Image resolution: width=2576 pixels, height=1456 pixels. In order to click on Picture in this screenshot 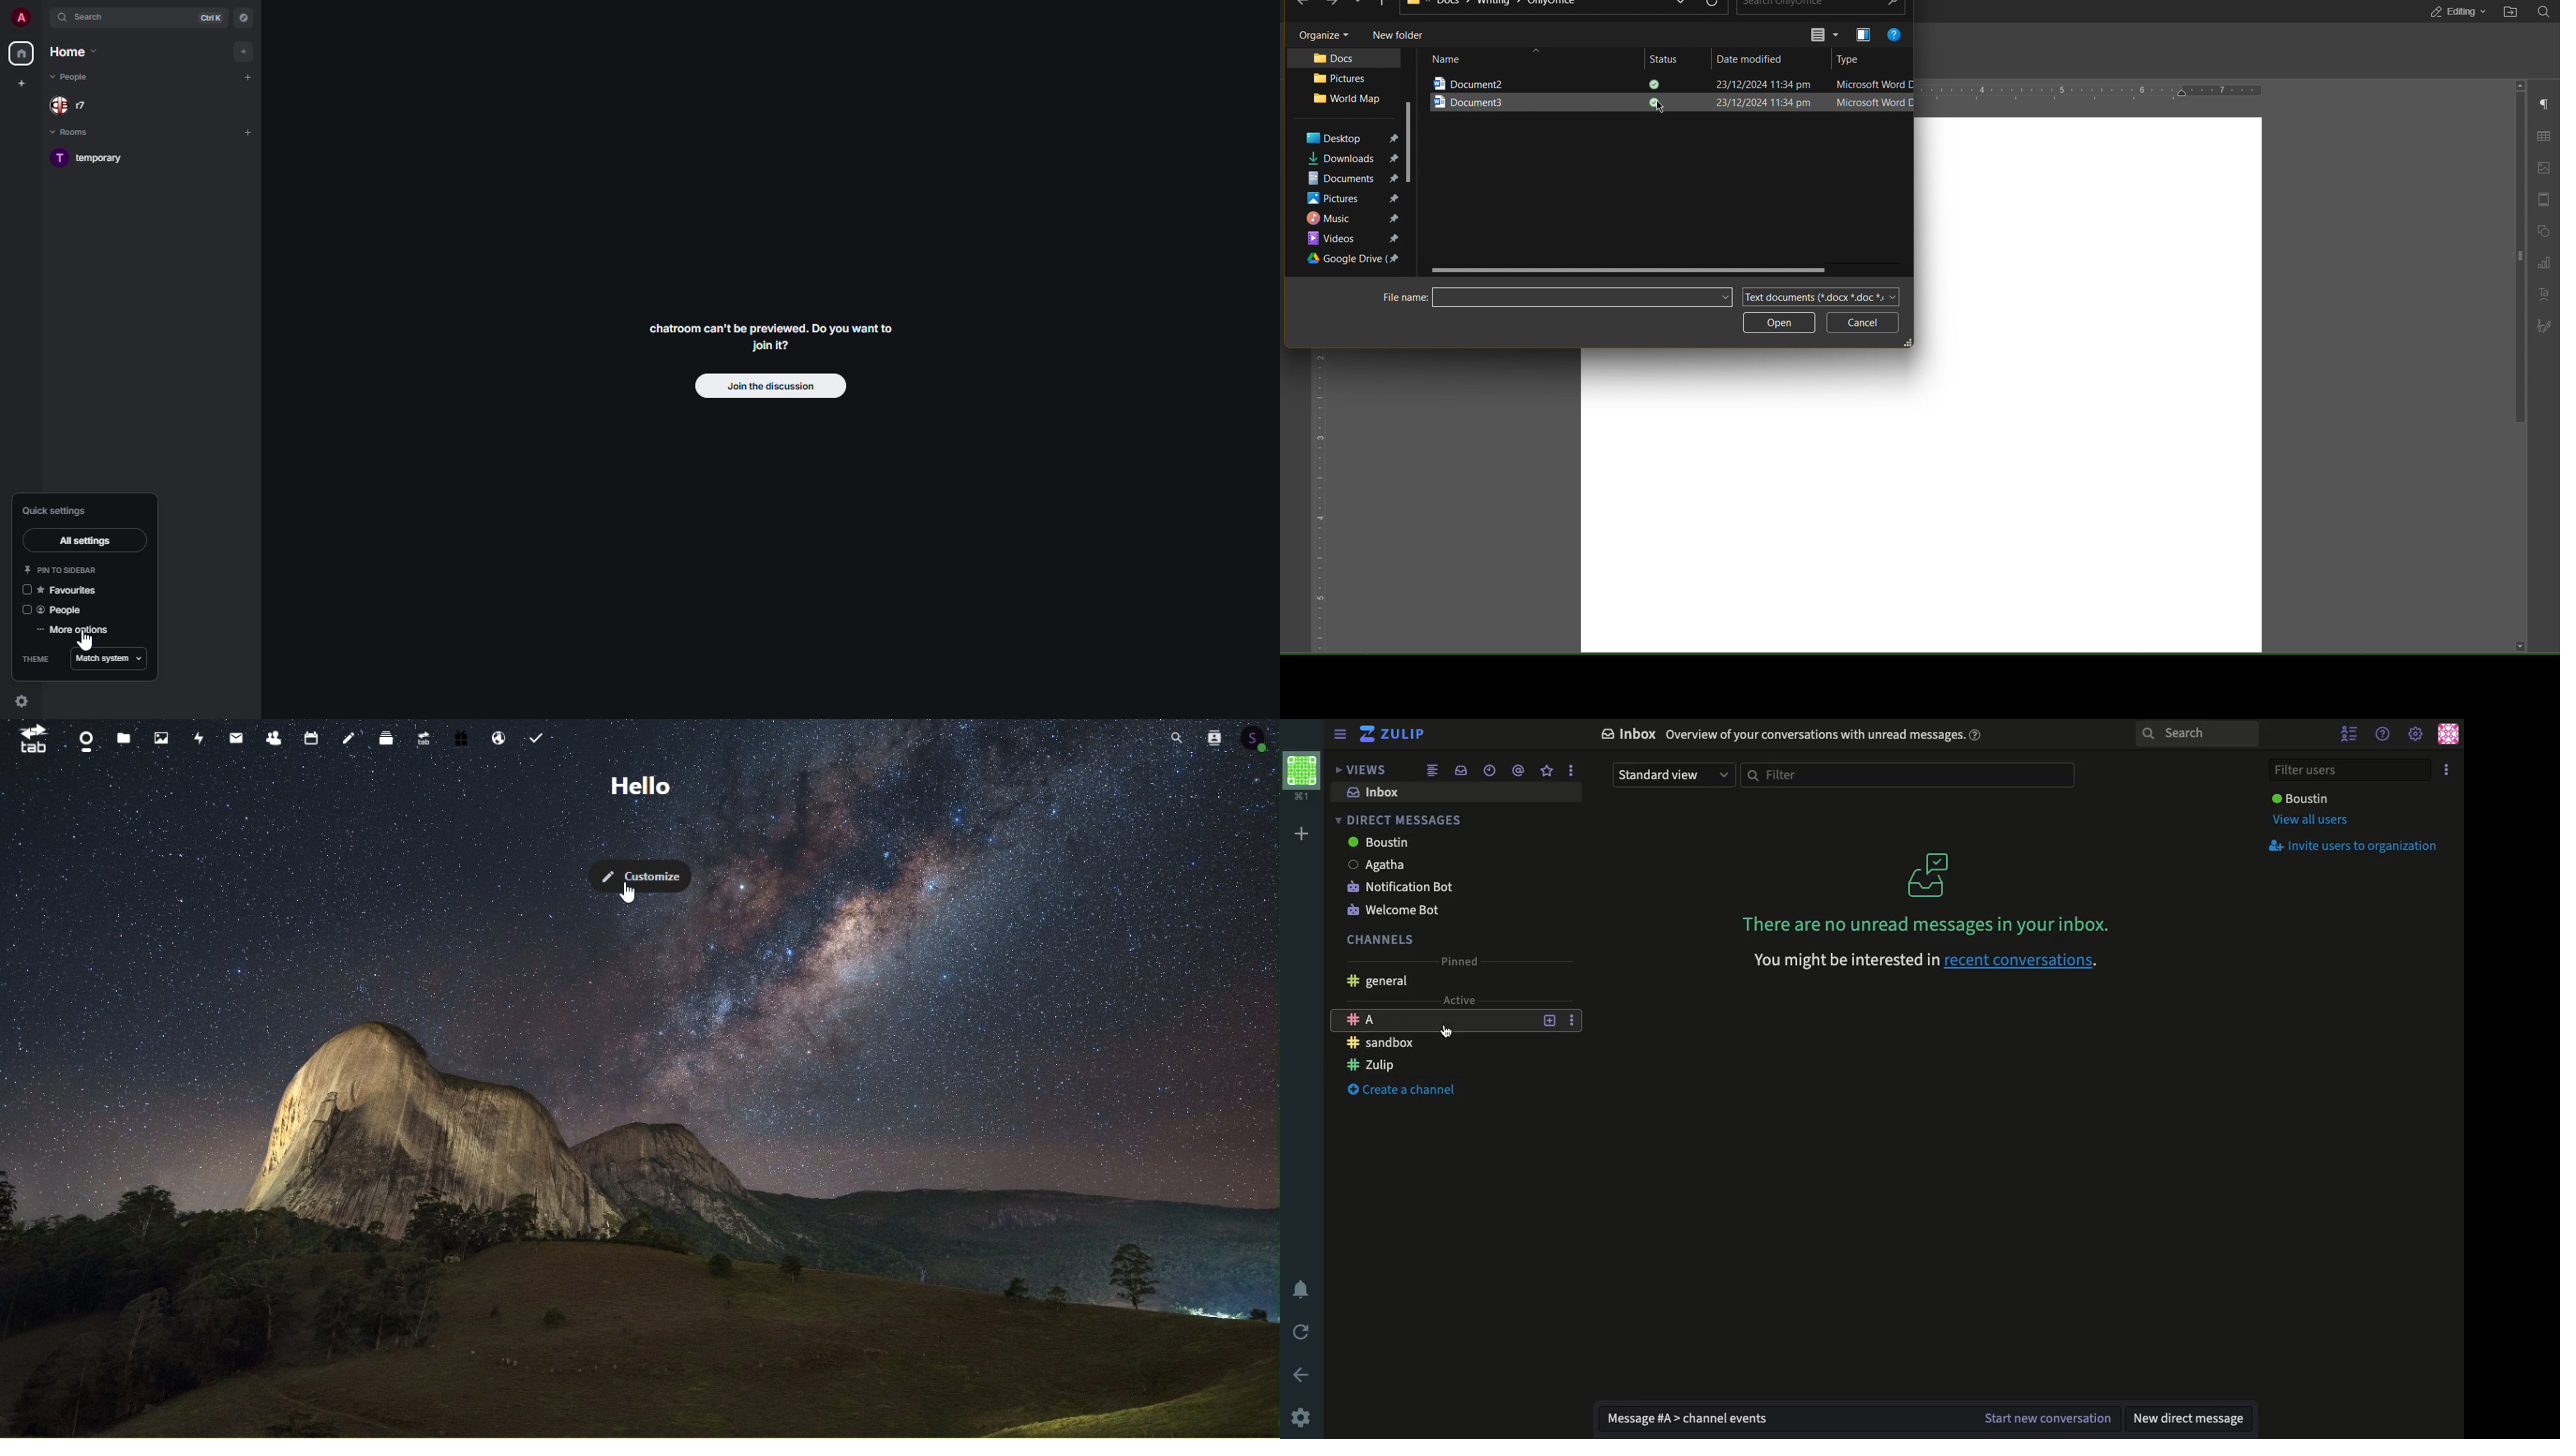, I will do `click(1335, 79)`.